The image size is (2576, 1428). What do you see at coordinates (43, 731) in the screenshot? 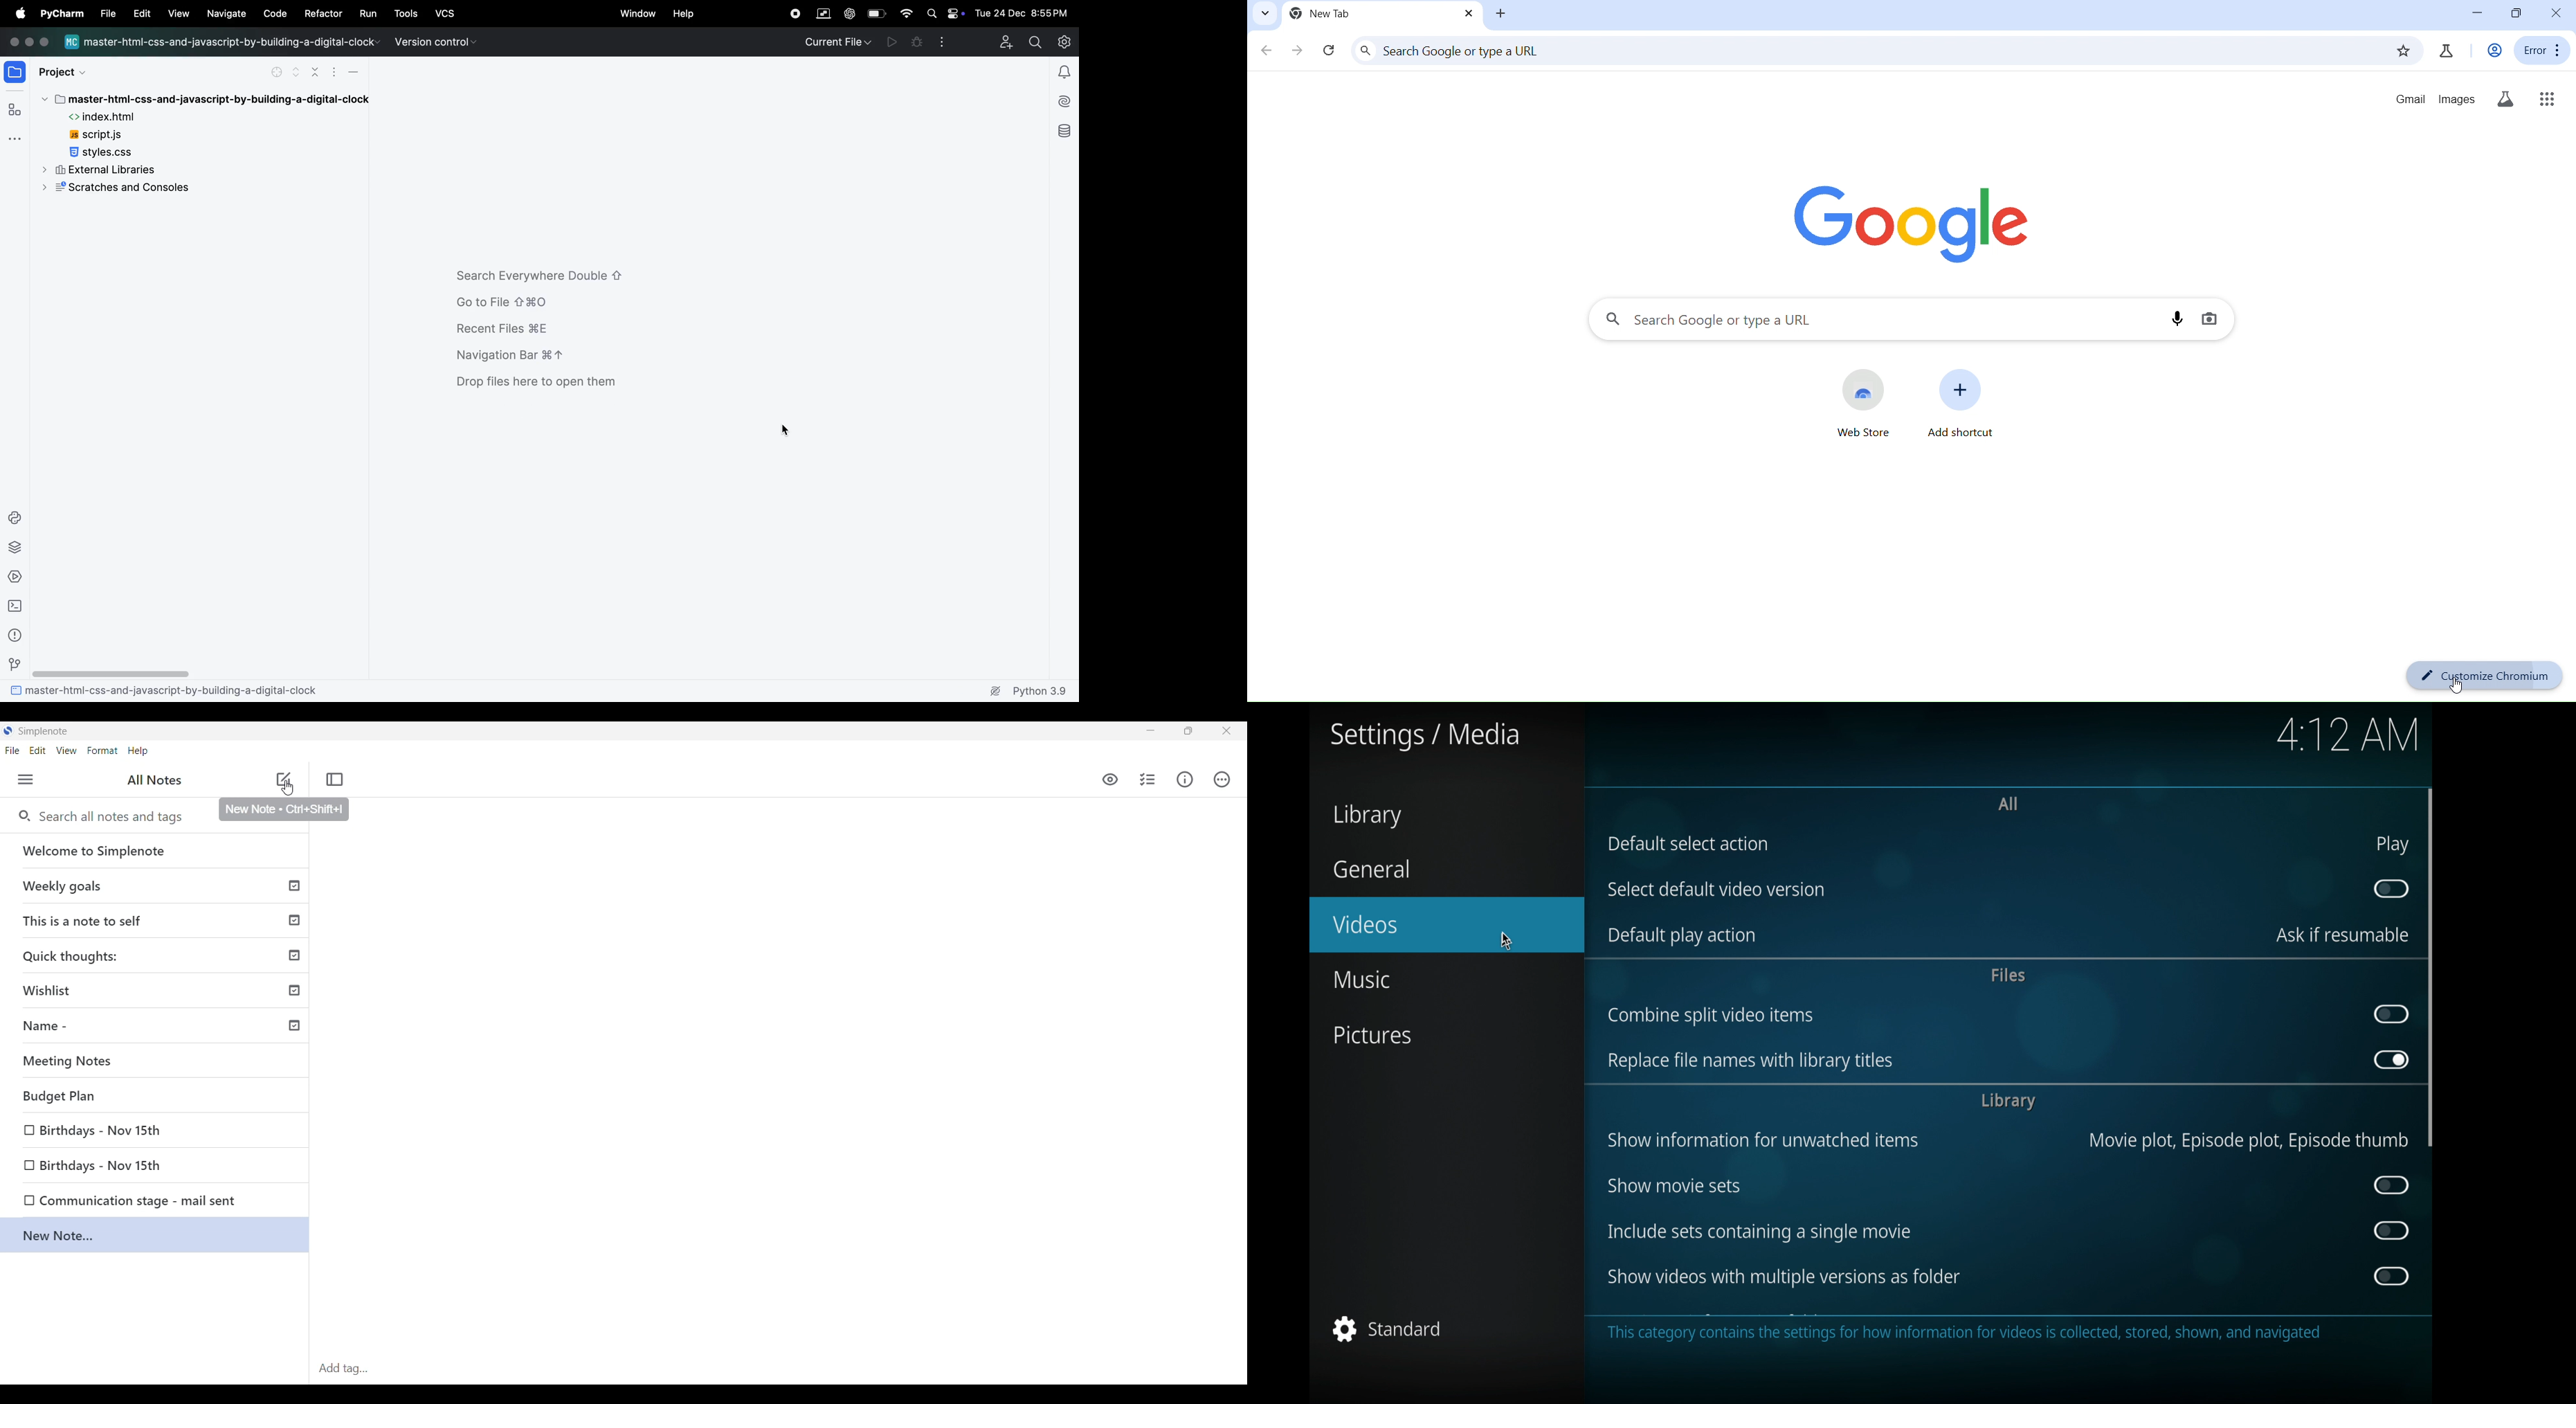
I see `Software name` at bounding box center [43, 731].